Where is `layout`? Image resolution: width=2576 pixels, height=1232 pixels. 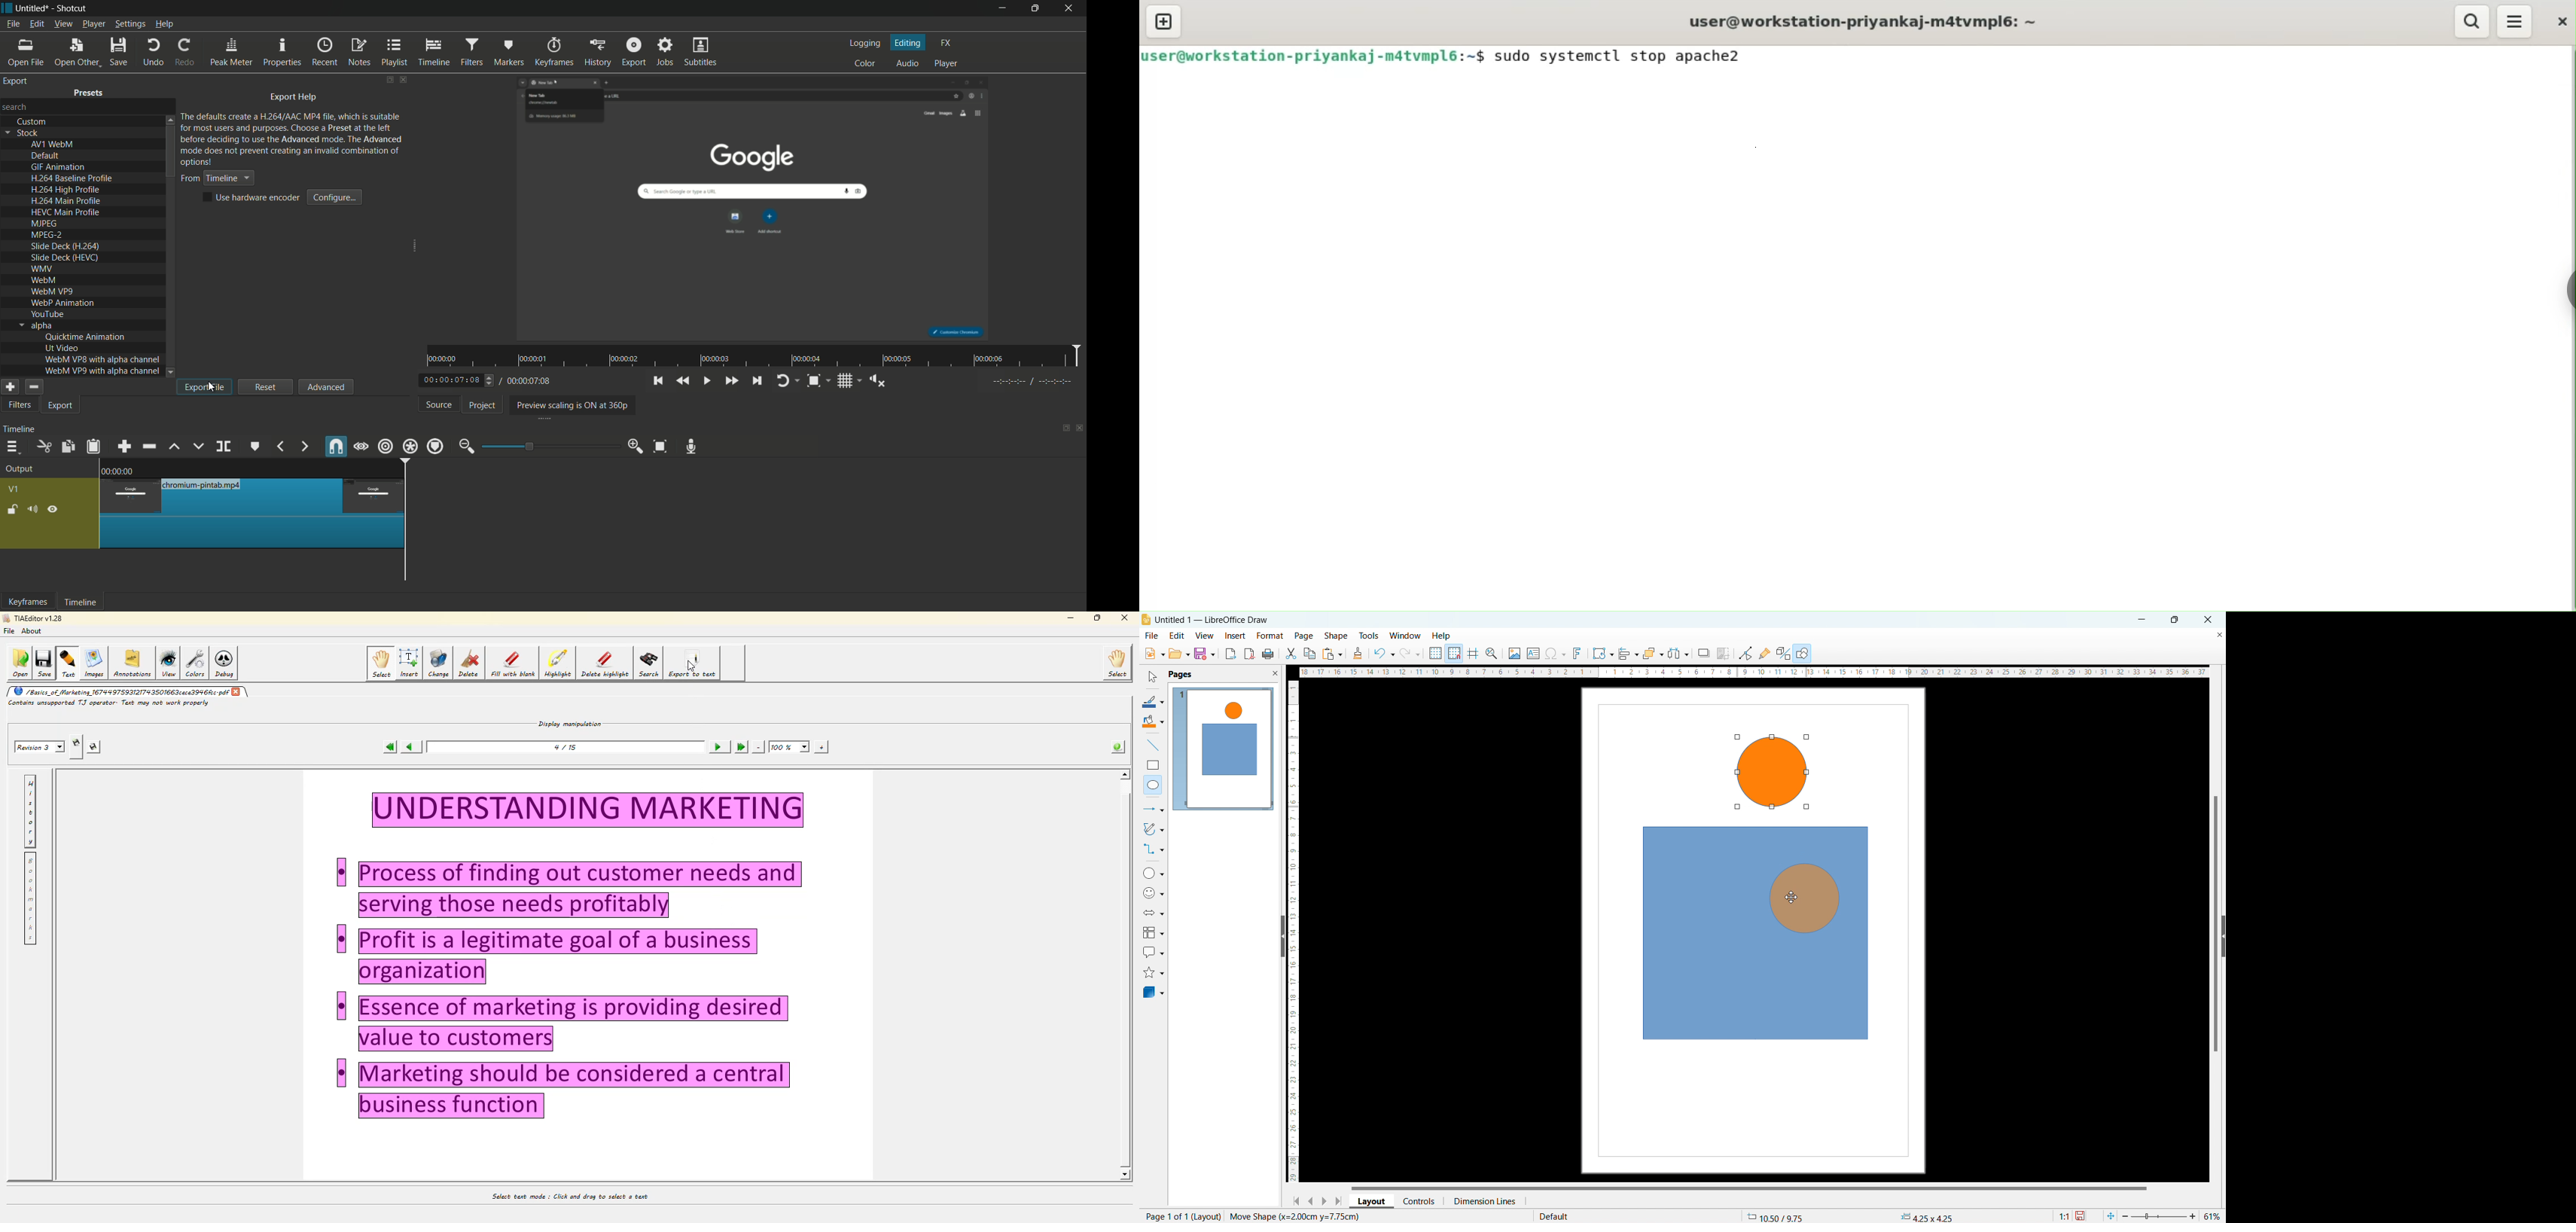
layout is located at coordinates (1372, 1201).